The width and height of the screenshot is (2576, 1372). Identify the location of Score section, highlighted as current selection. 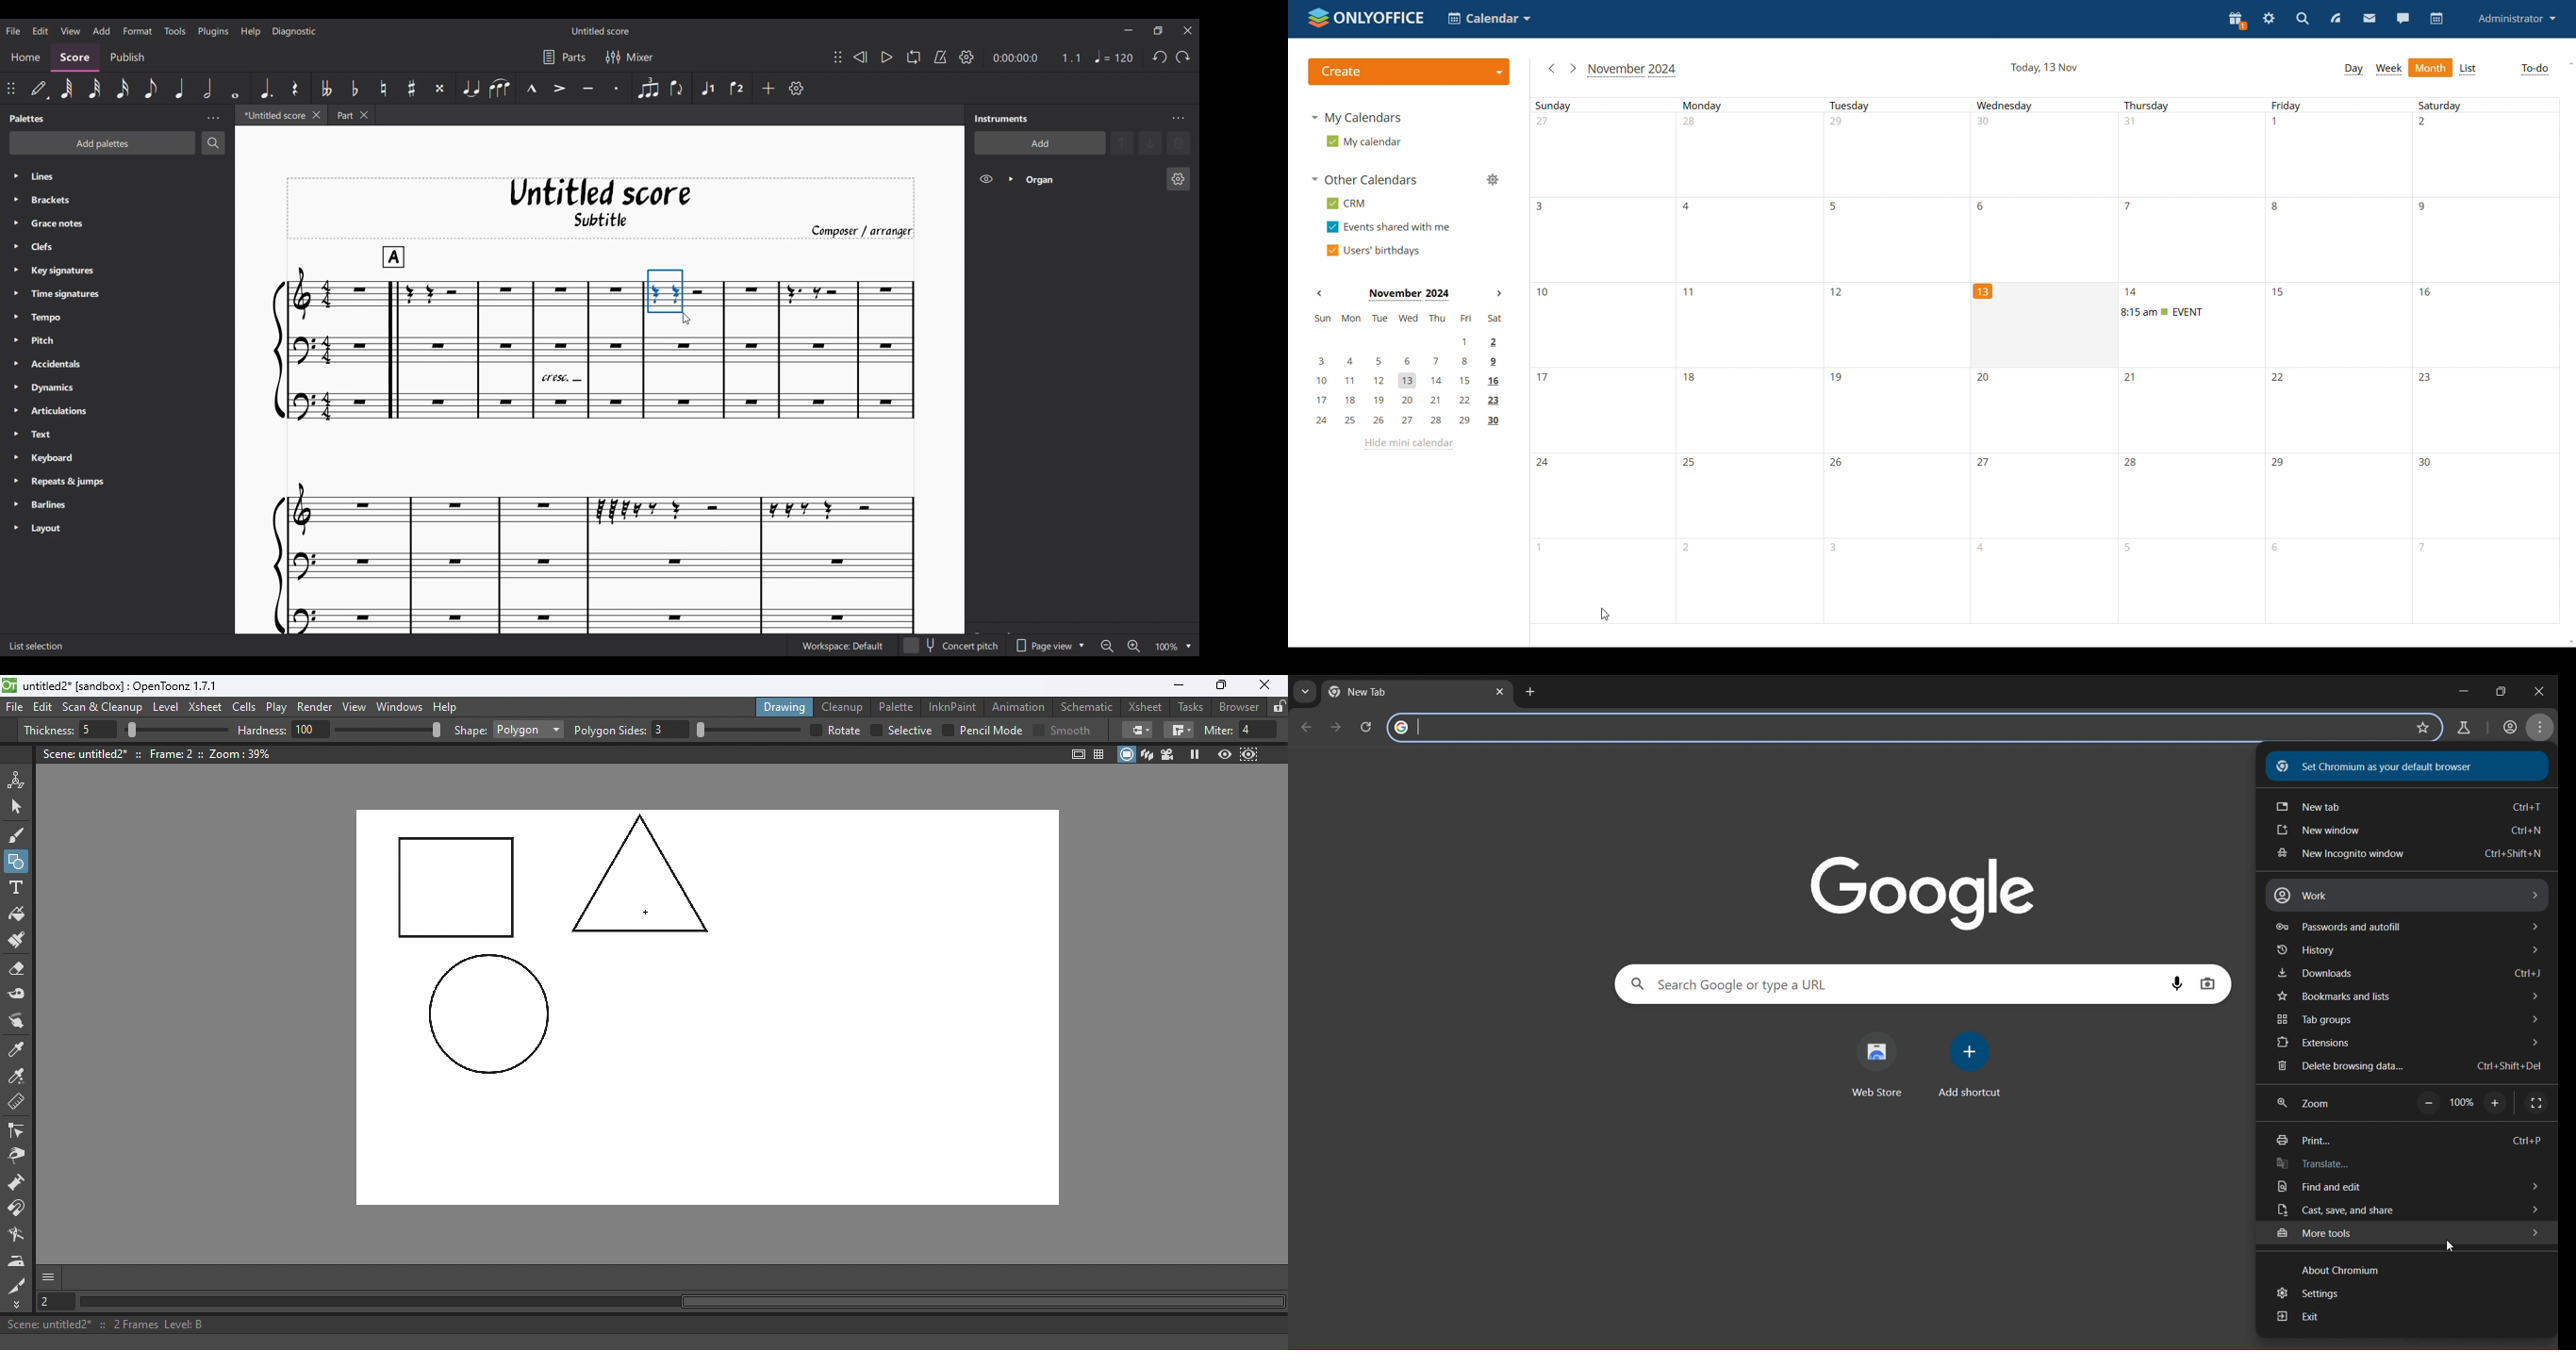
(74, 58).